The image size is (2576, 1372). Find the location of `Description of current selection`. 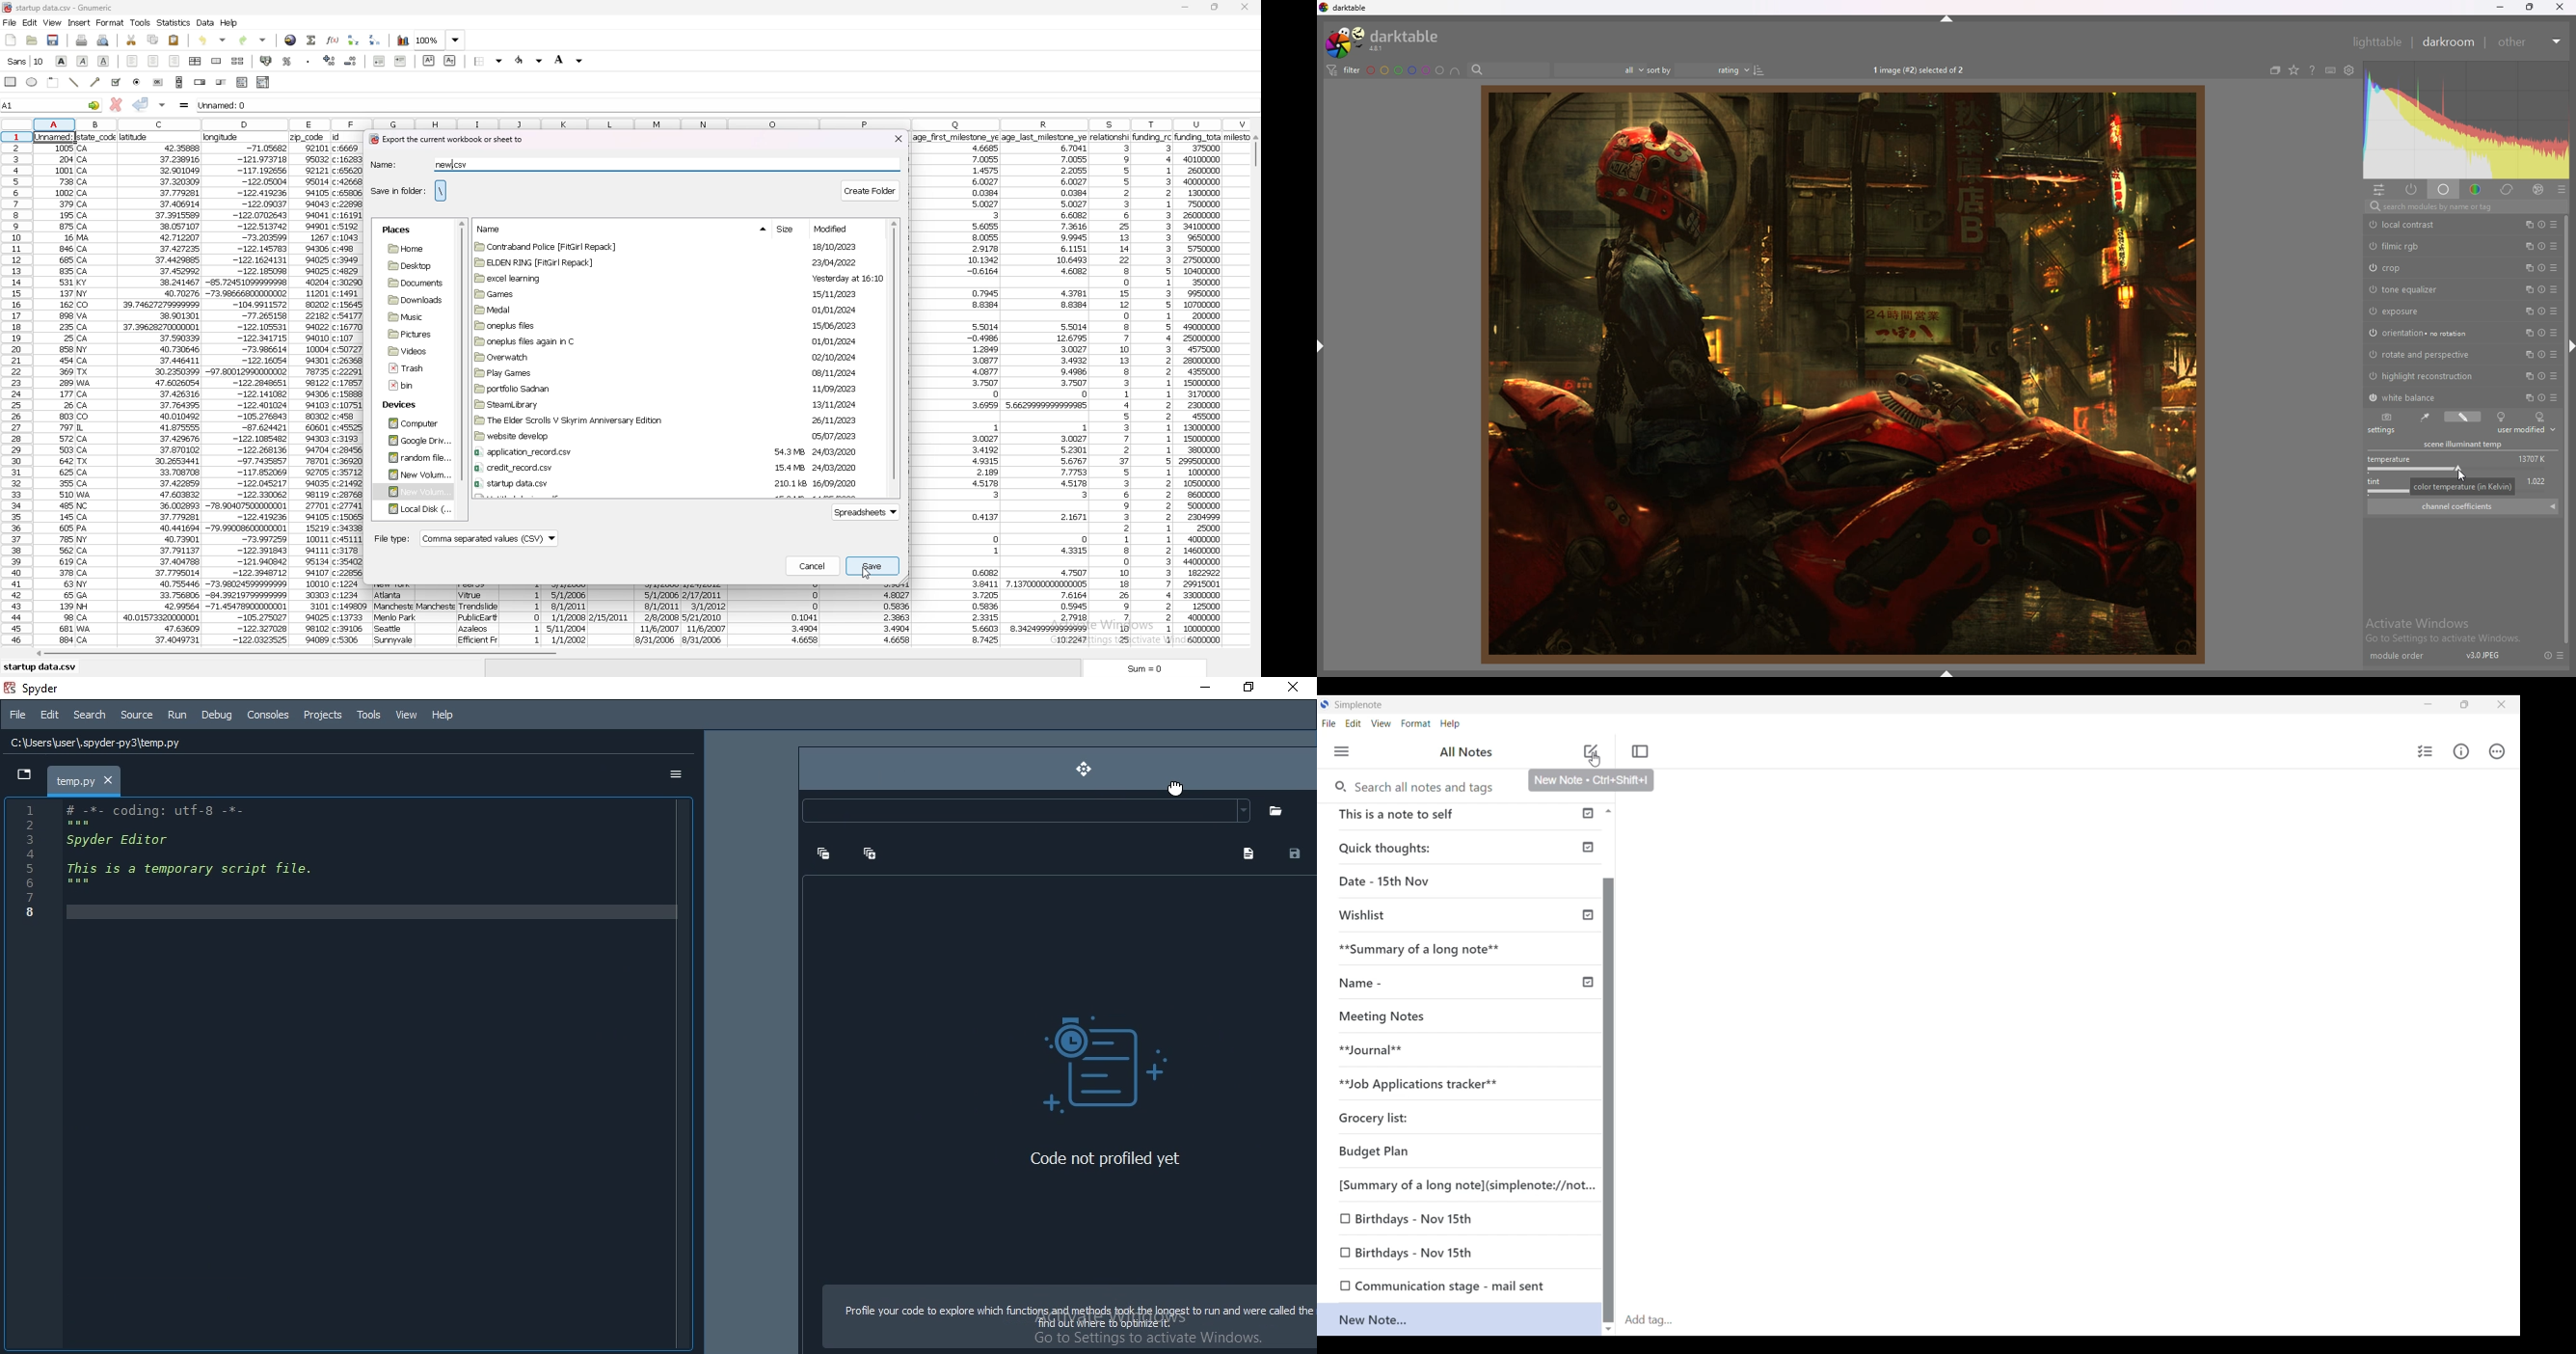

Description of current selection is located at coordinates (1590, 780).